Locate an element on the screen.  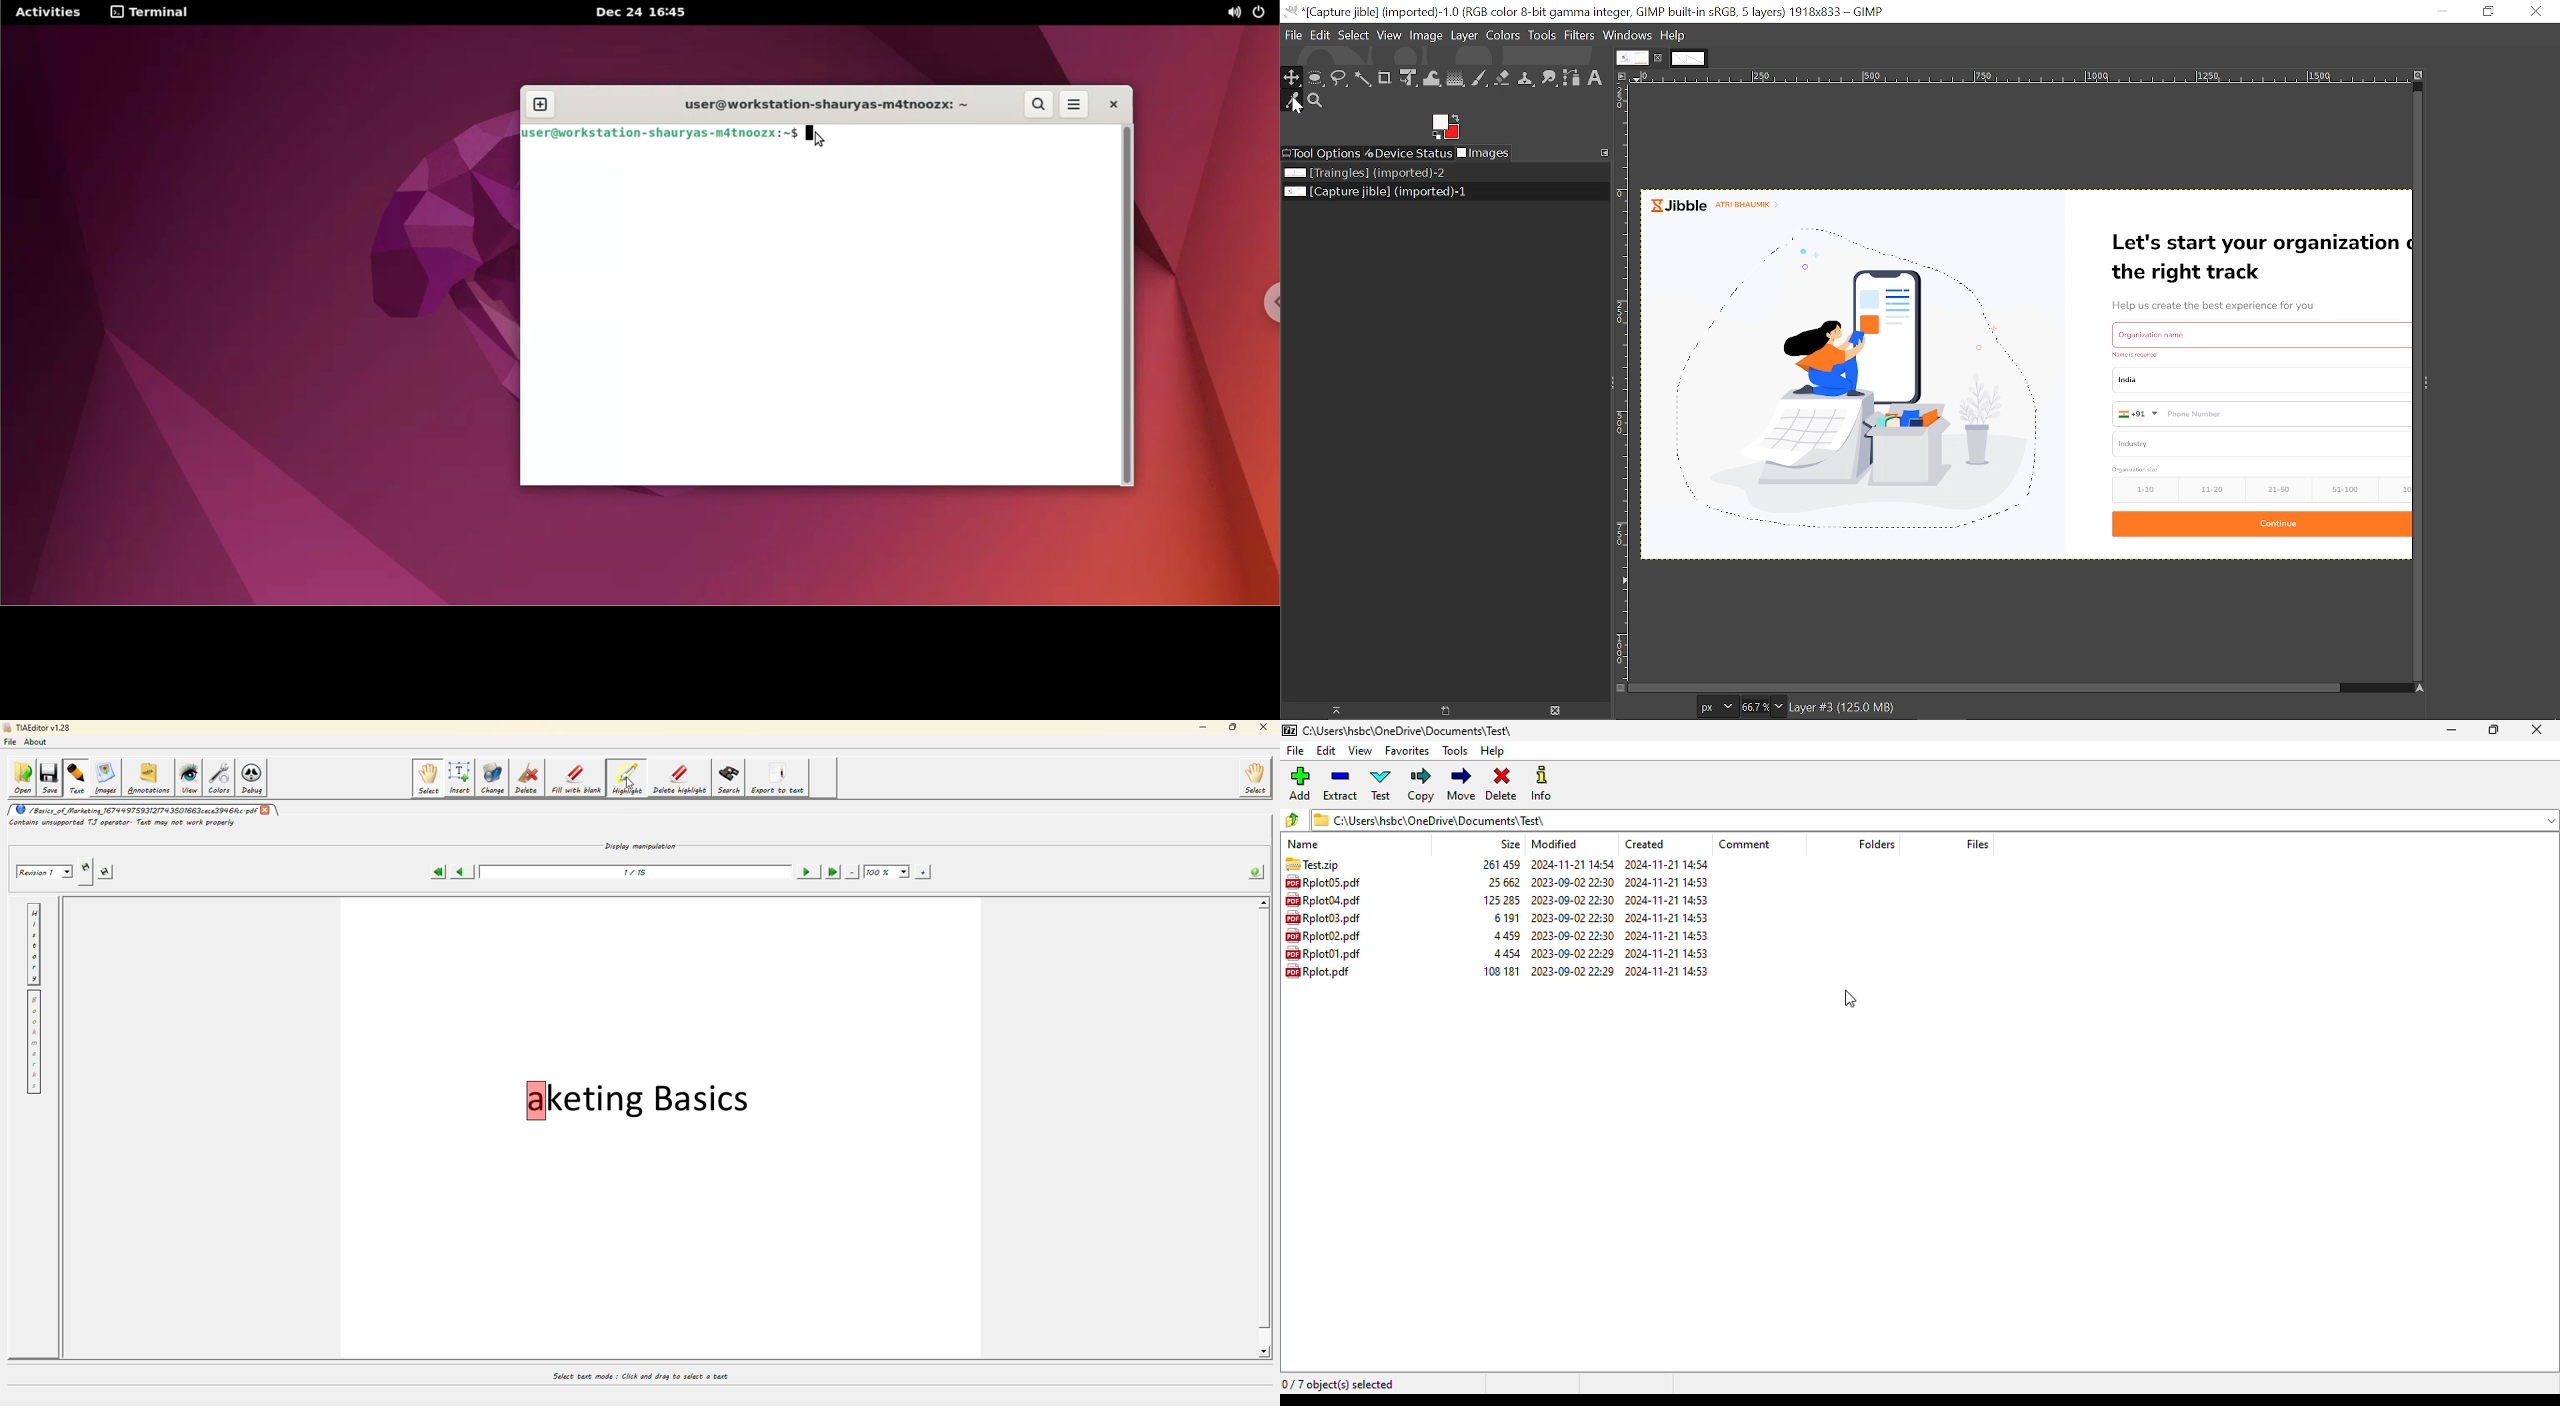
fuzzy select tool is located at coordinates (1362, 78).